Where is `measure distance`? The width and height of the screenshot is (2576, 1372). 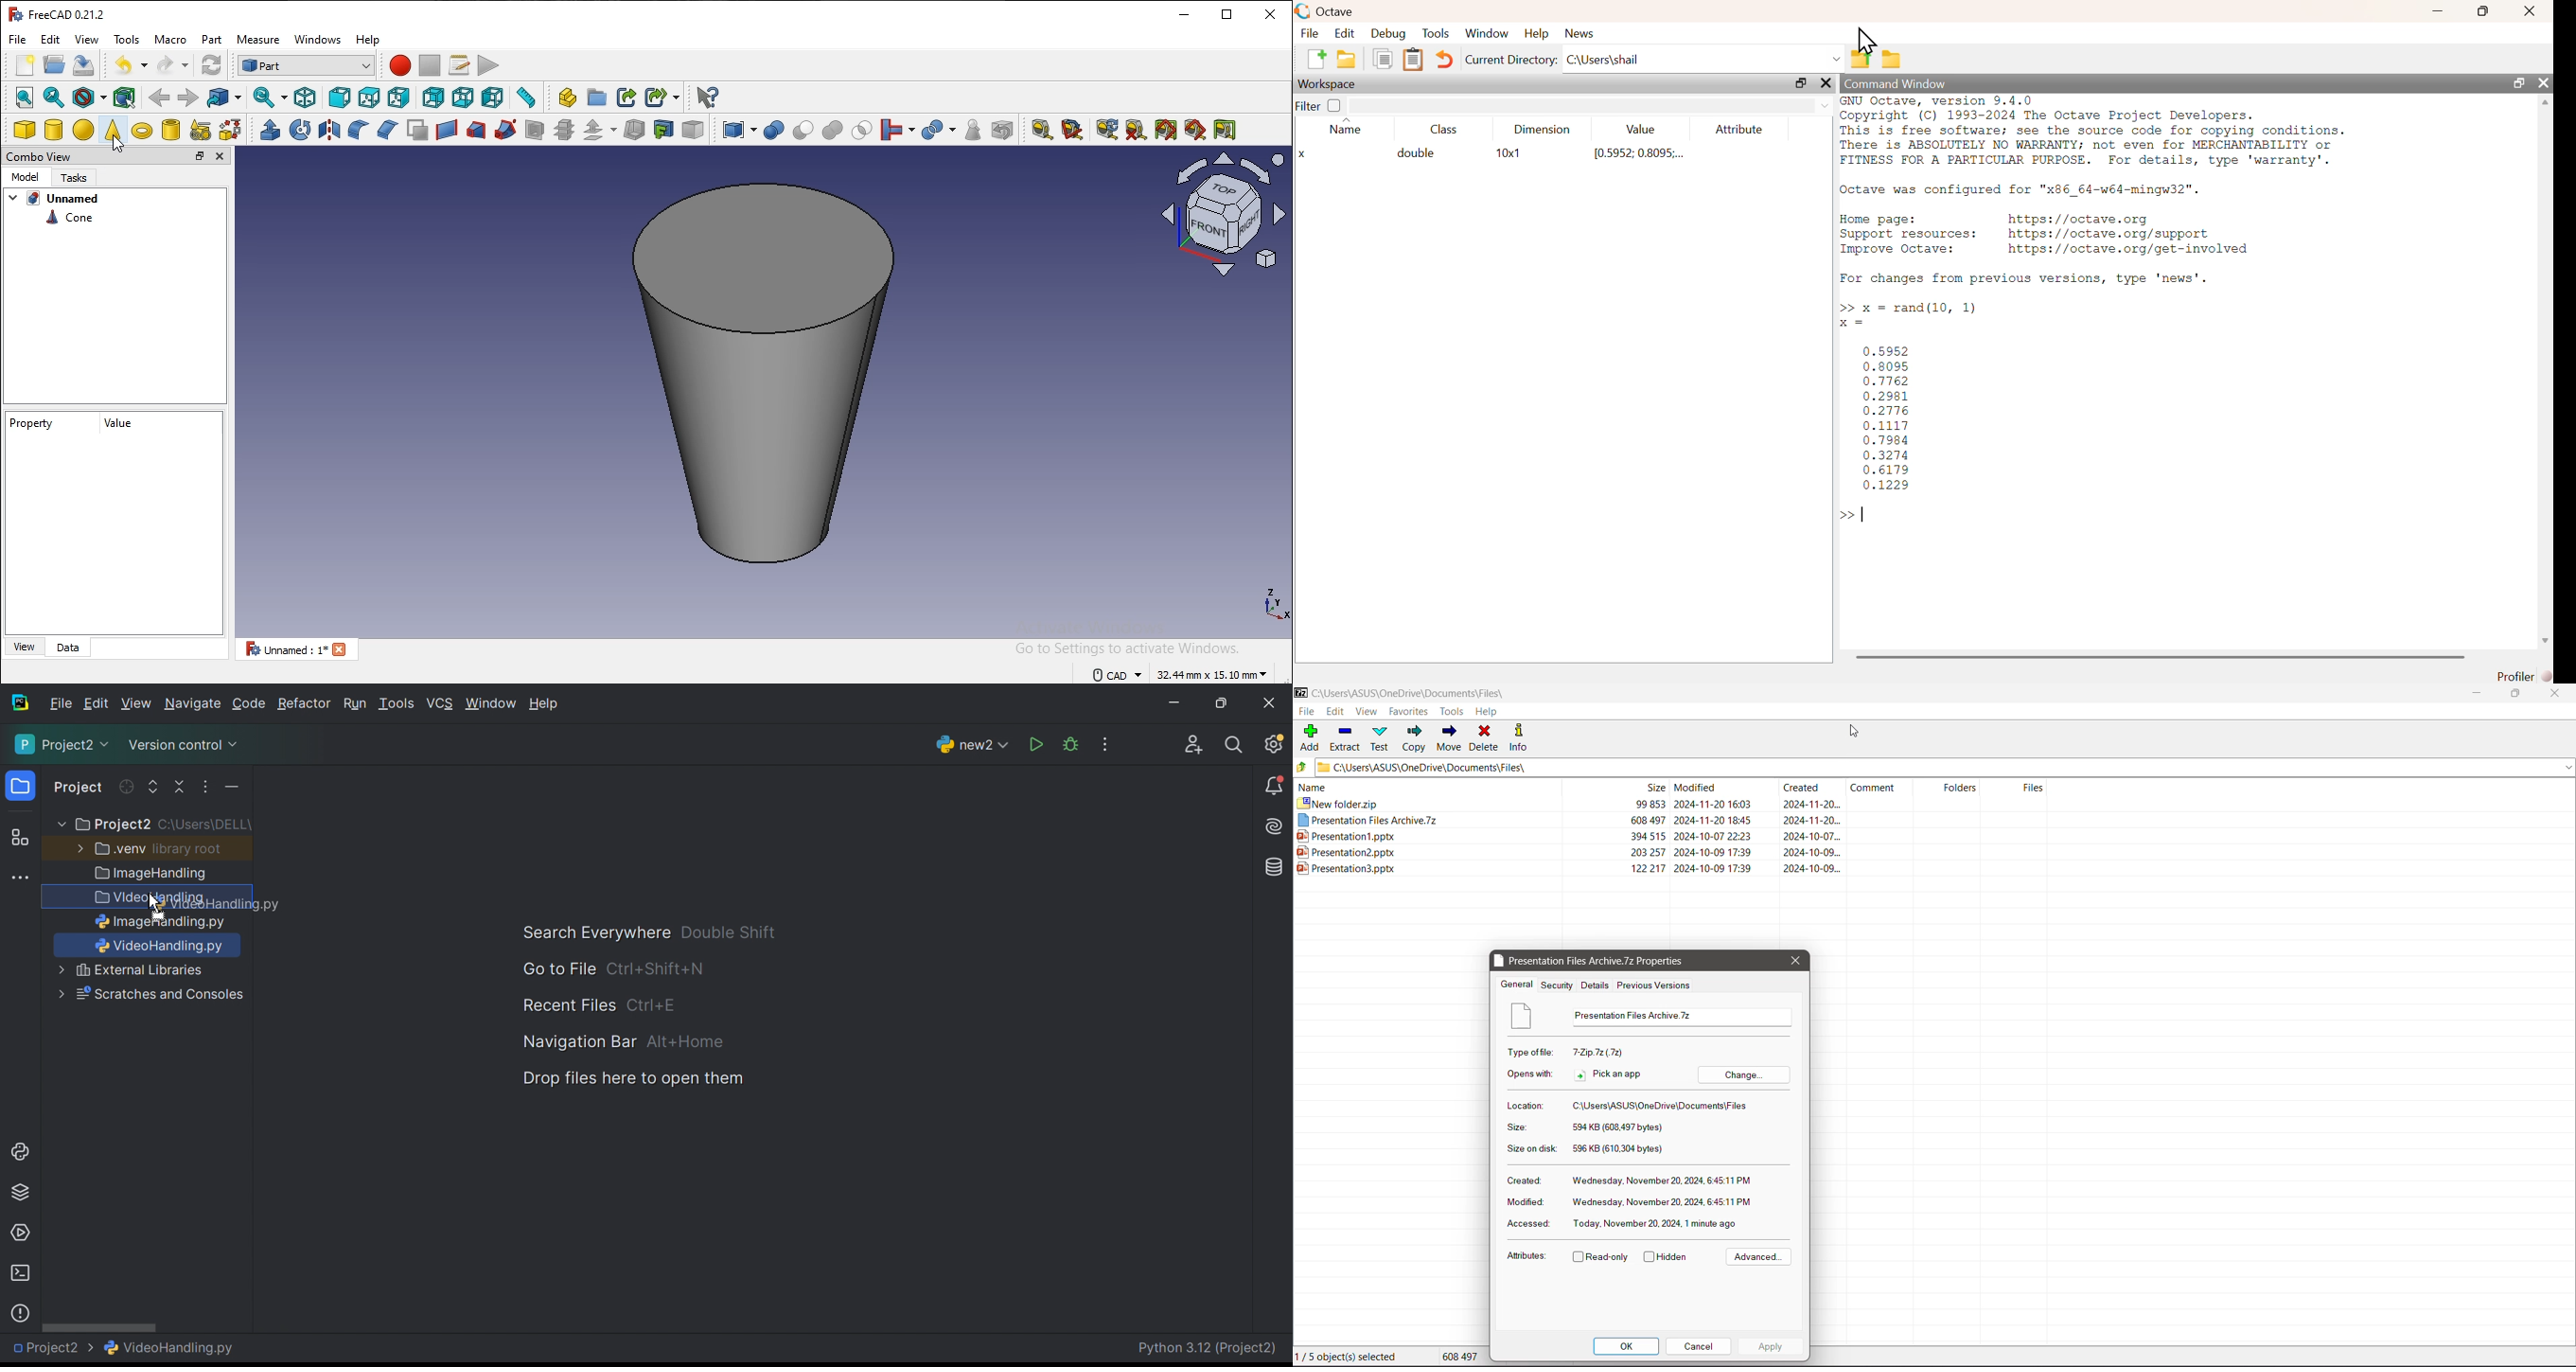 measure distance is located at coordinates (526, 97).